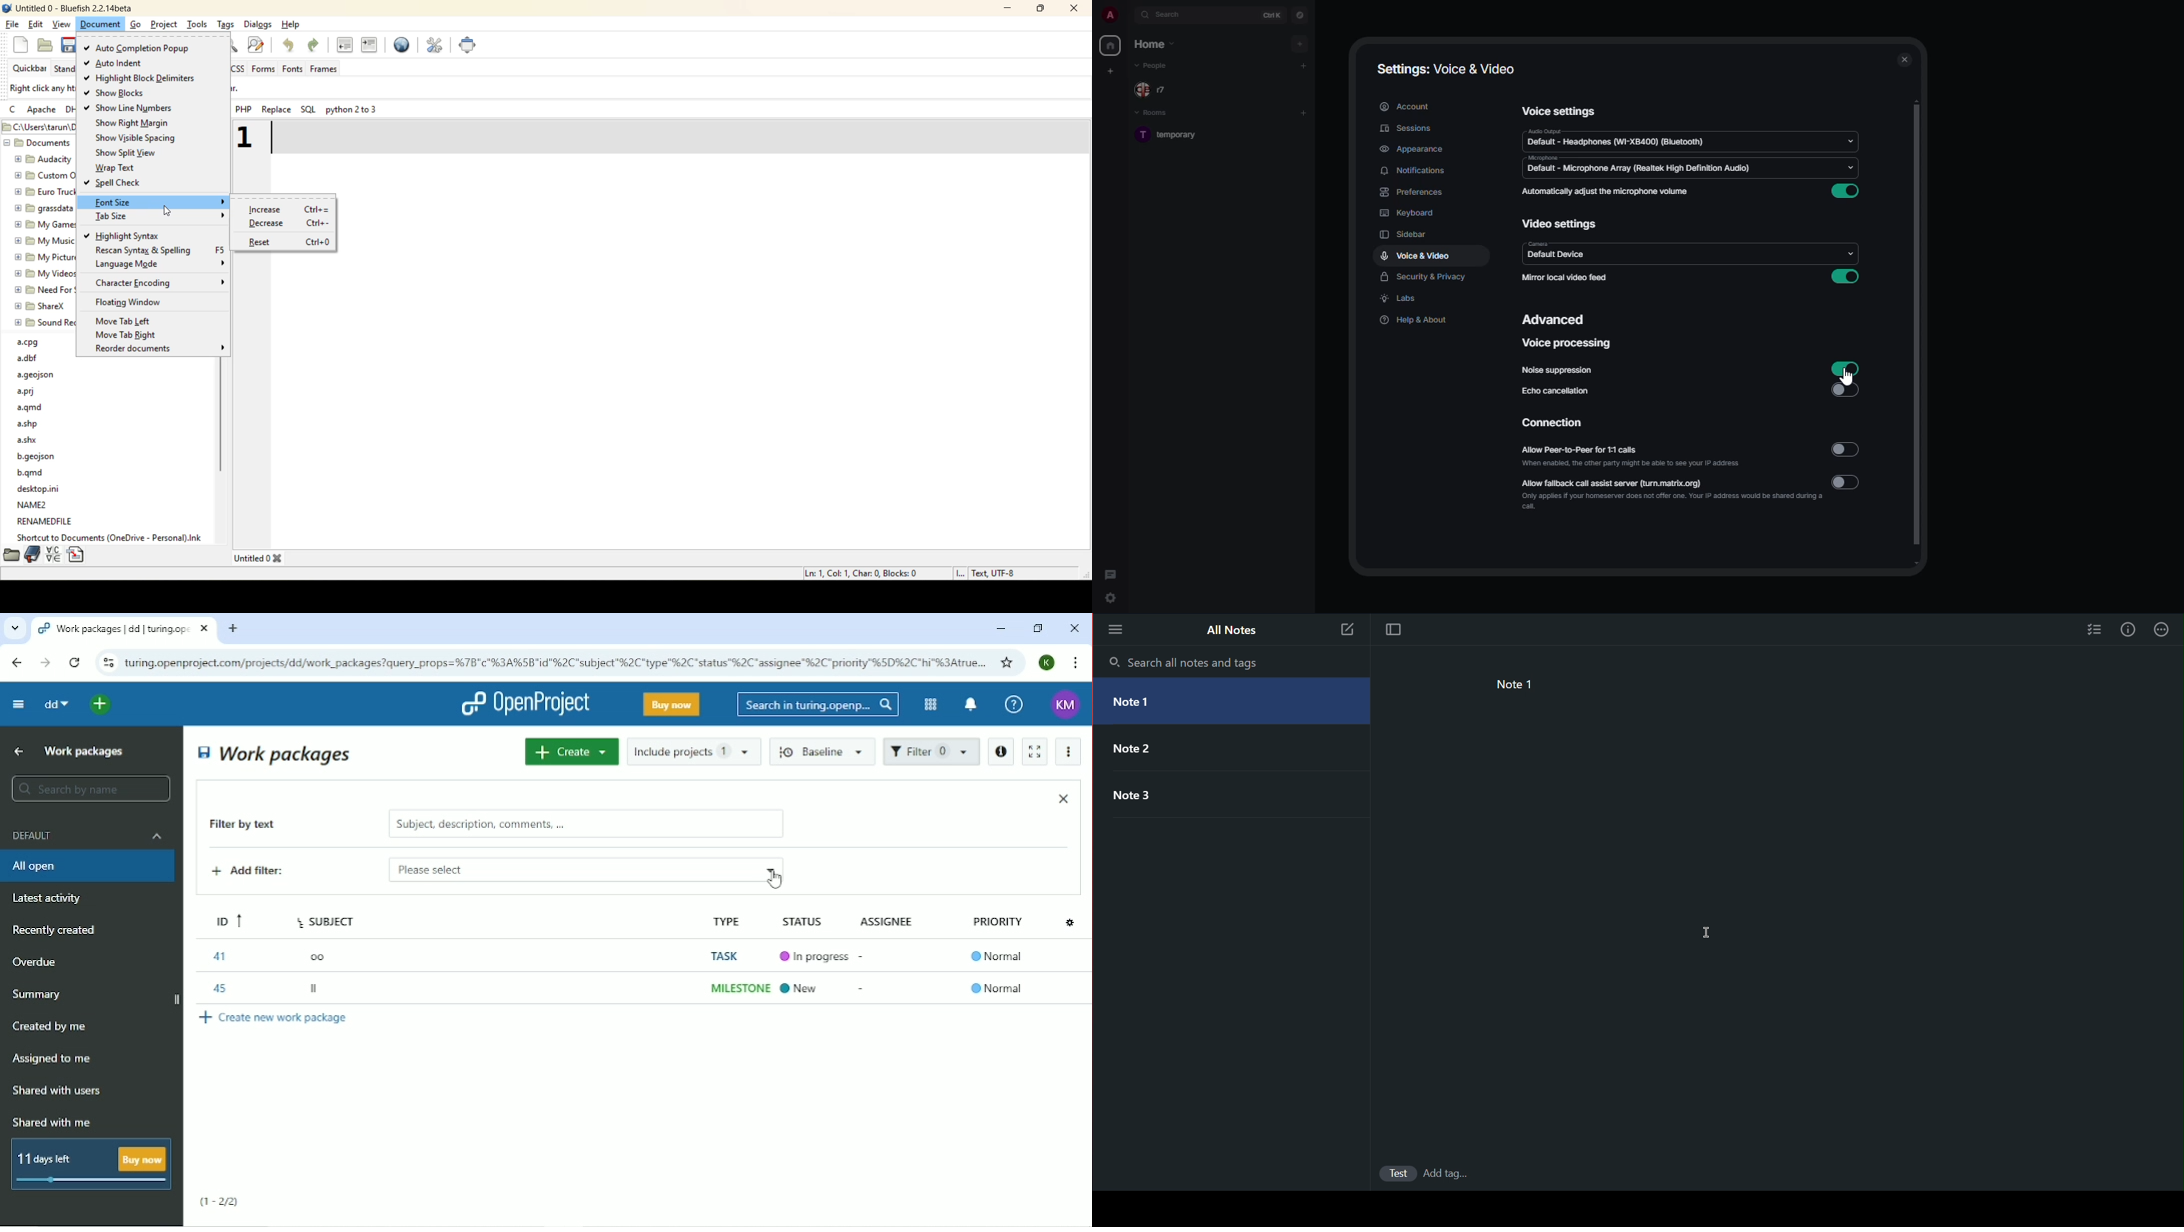  Describe the element at coordinates (48, 274) in the screenshot. I see `my videos` at that location.